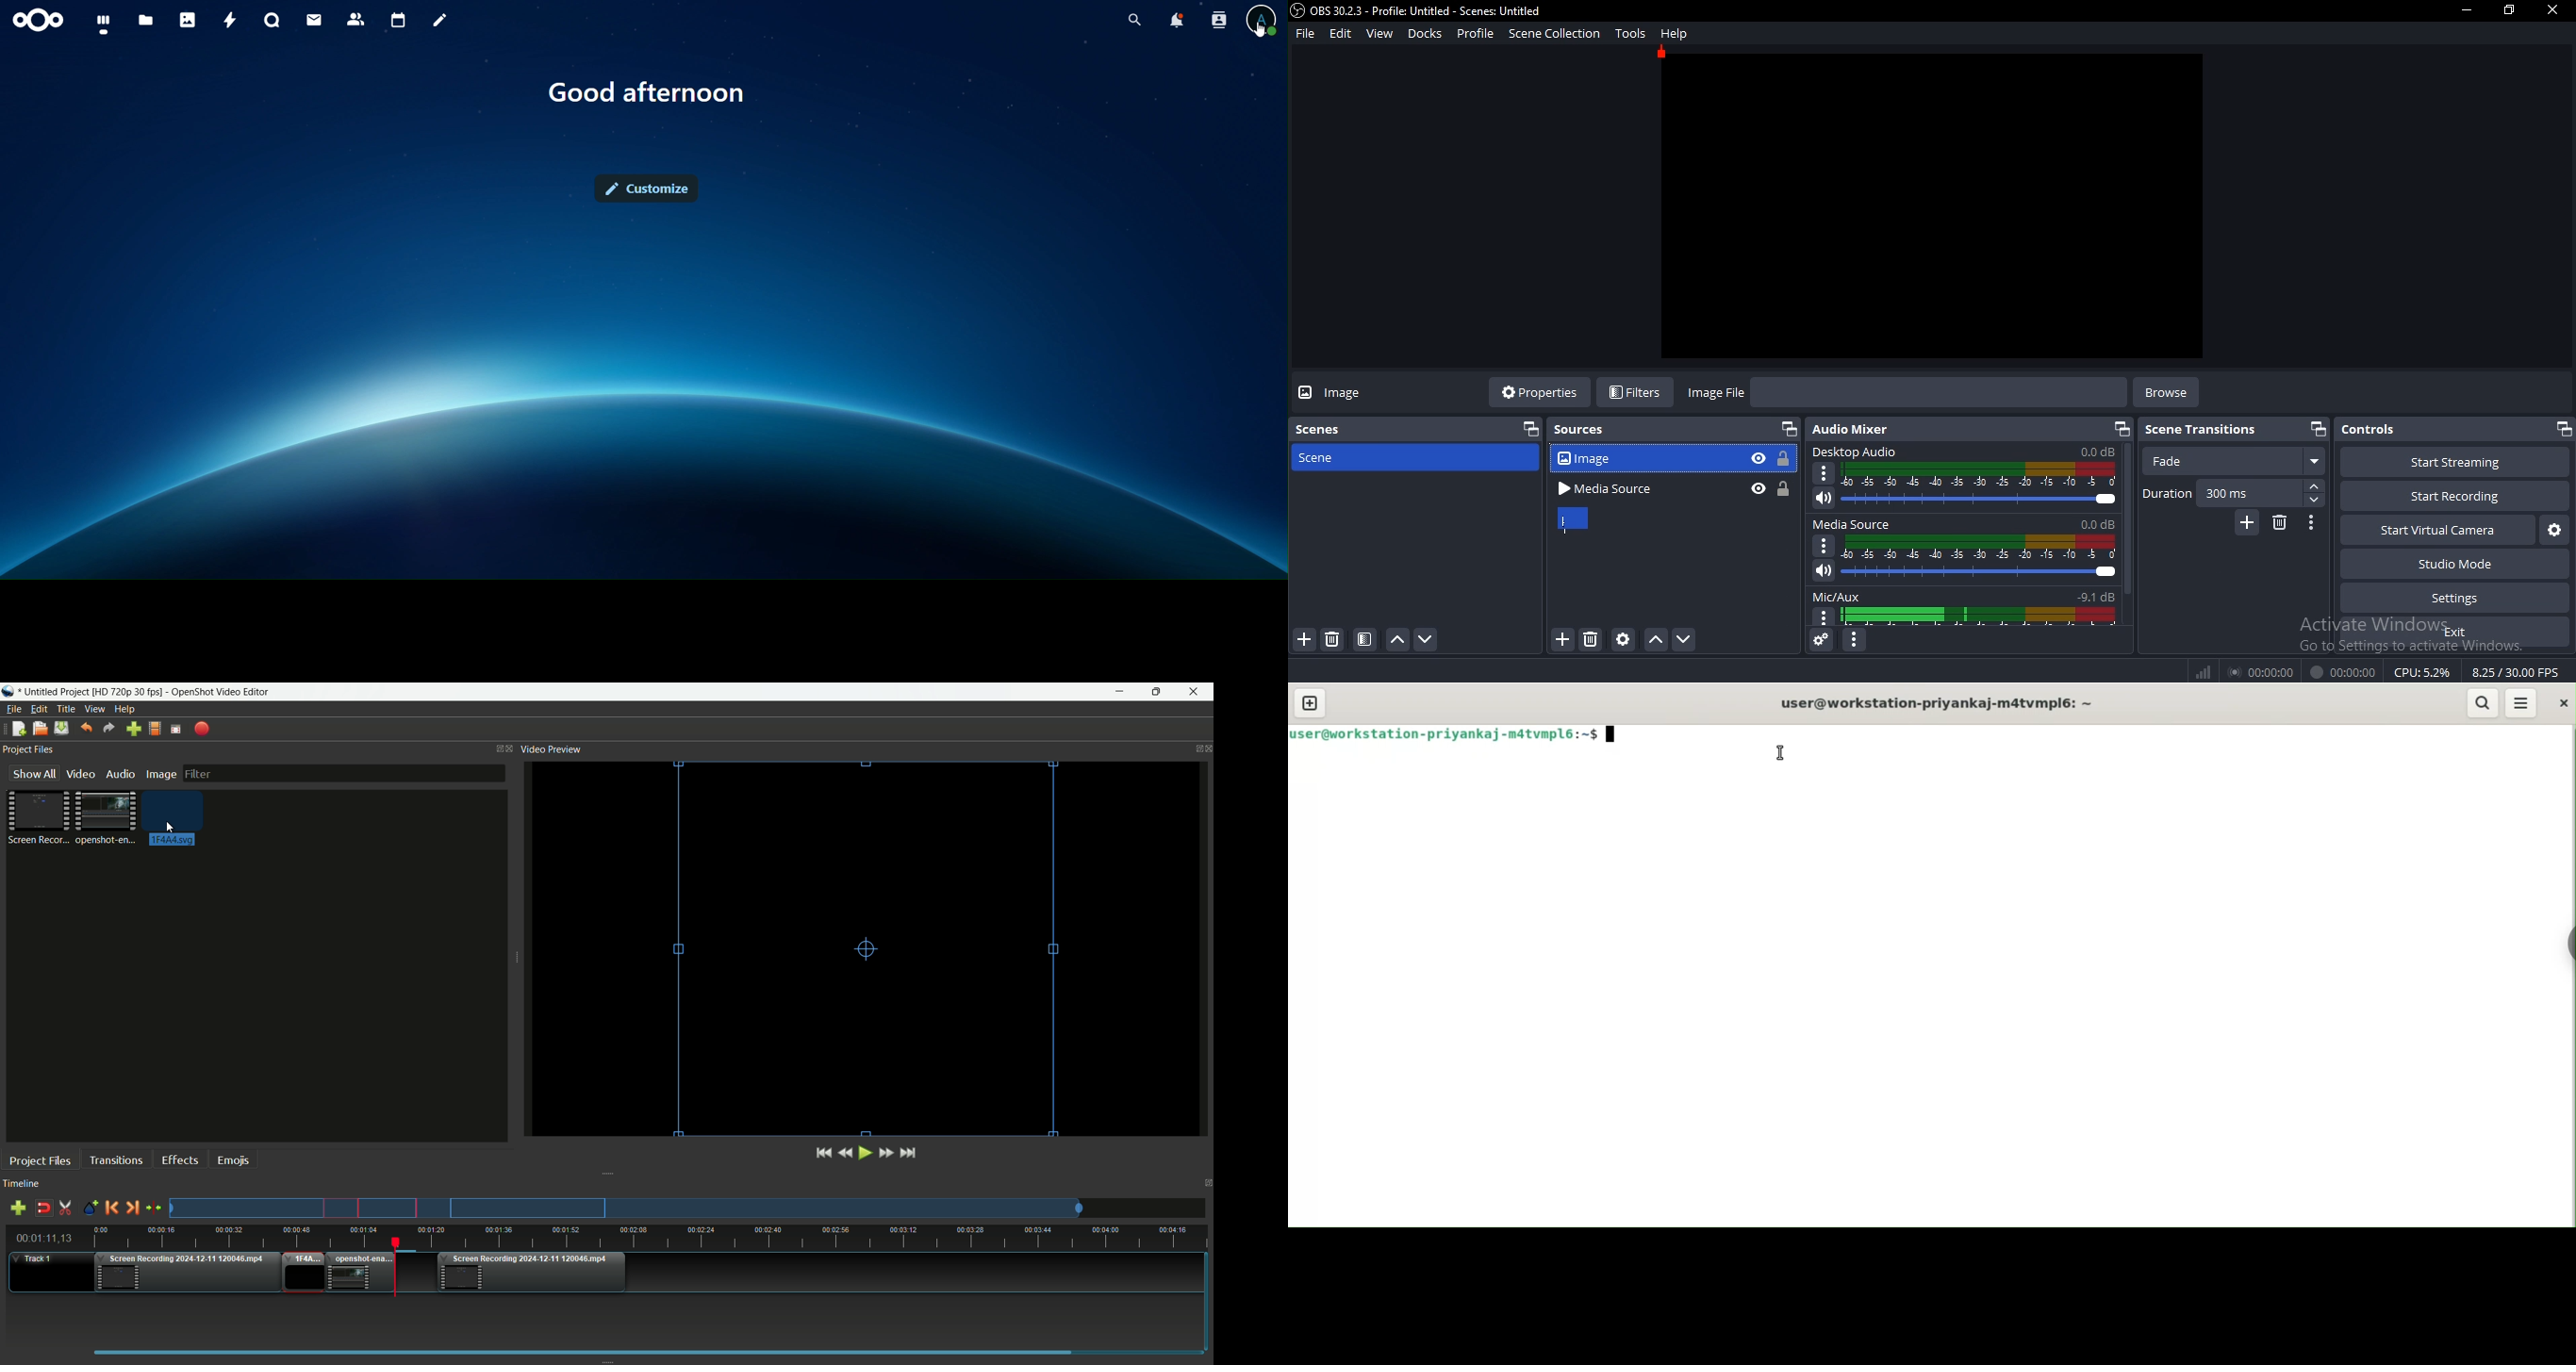 The height and width of the screenshot is (1372, 2576). Describe the element at coordinates (2566, 428) in the screenshot. I see `restore` at that location.